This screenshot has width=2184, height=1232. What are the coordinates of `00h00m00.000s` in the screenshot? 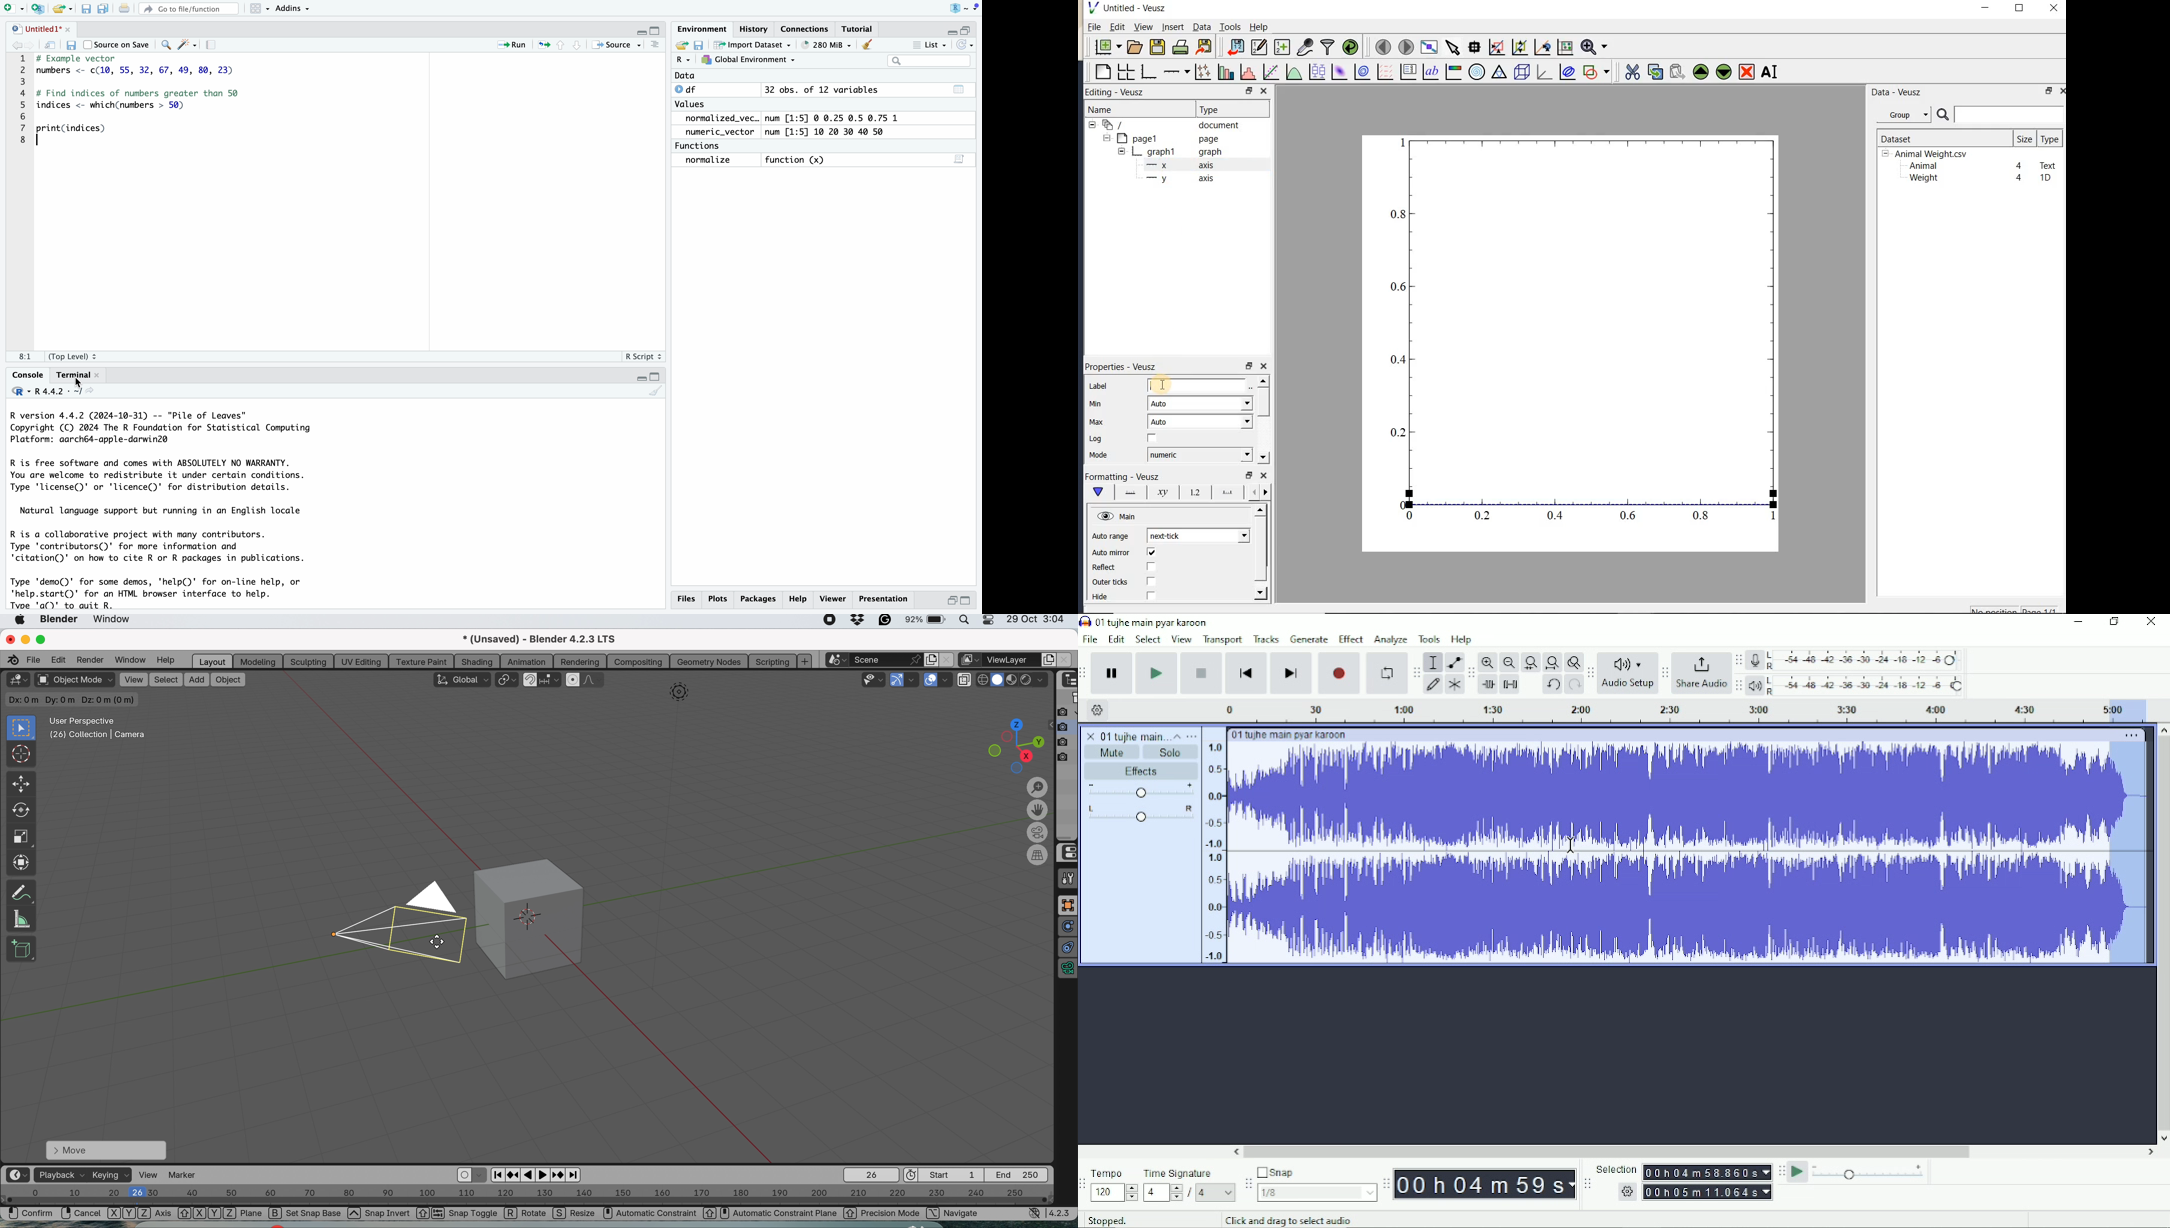 It's located at (1708, 1173).